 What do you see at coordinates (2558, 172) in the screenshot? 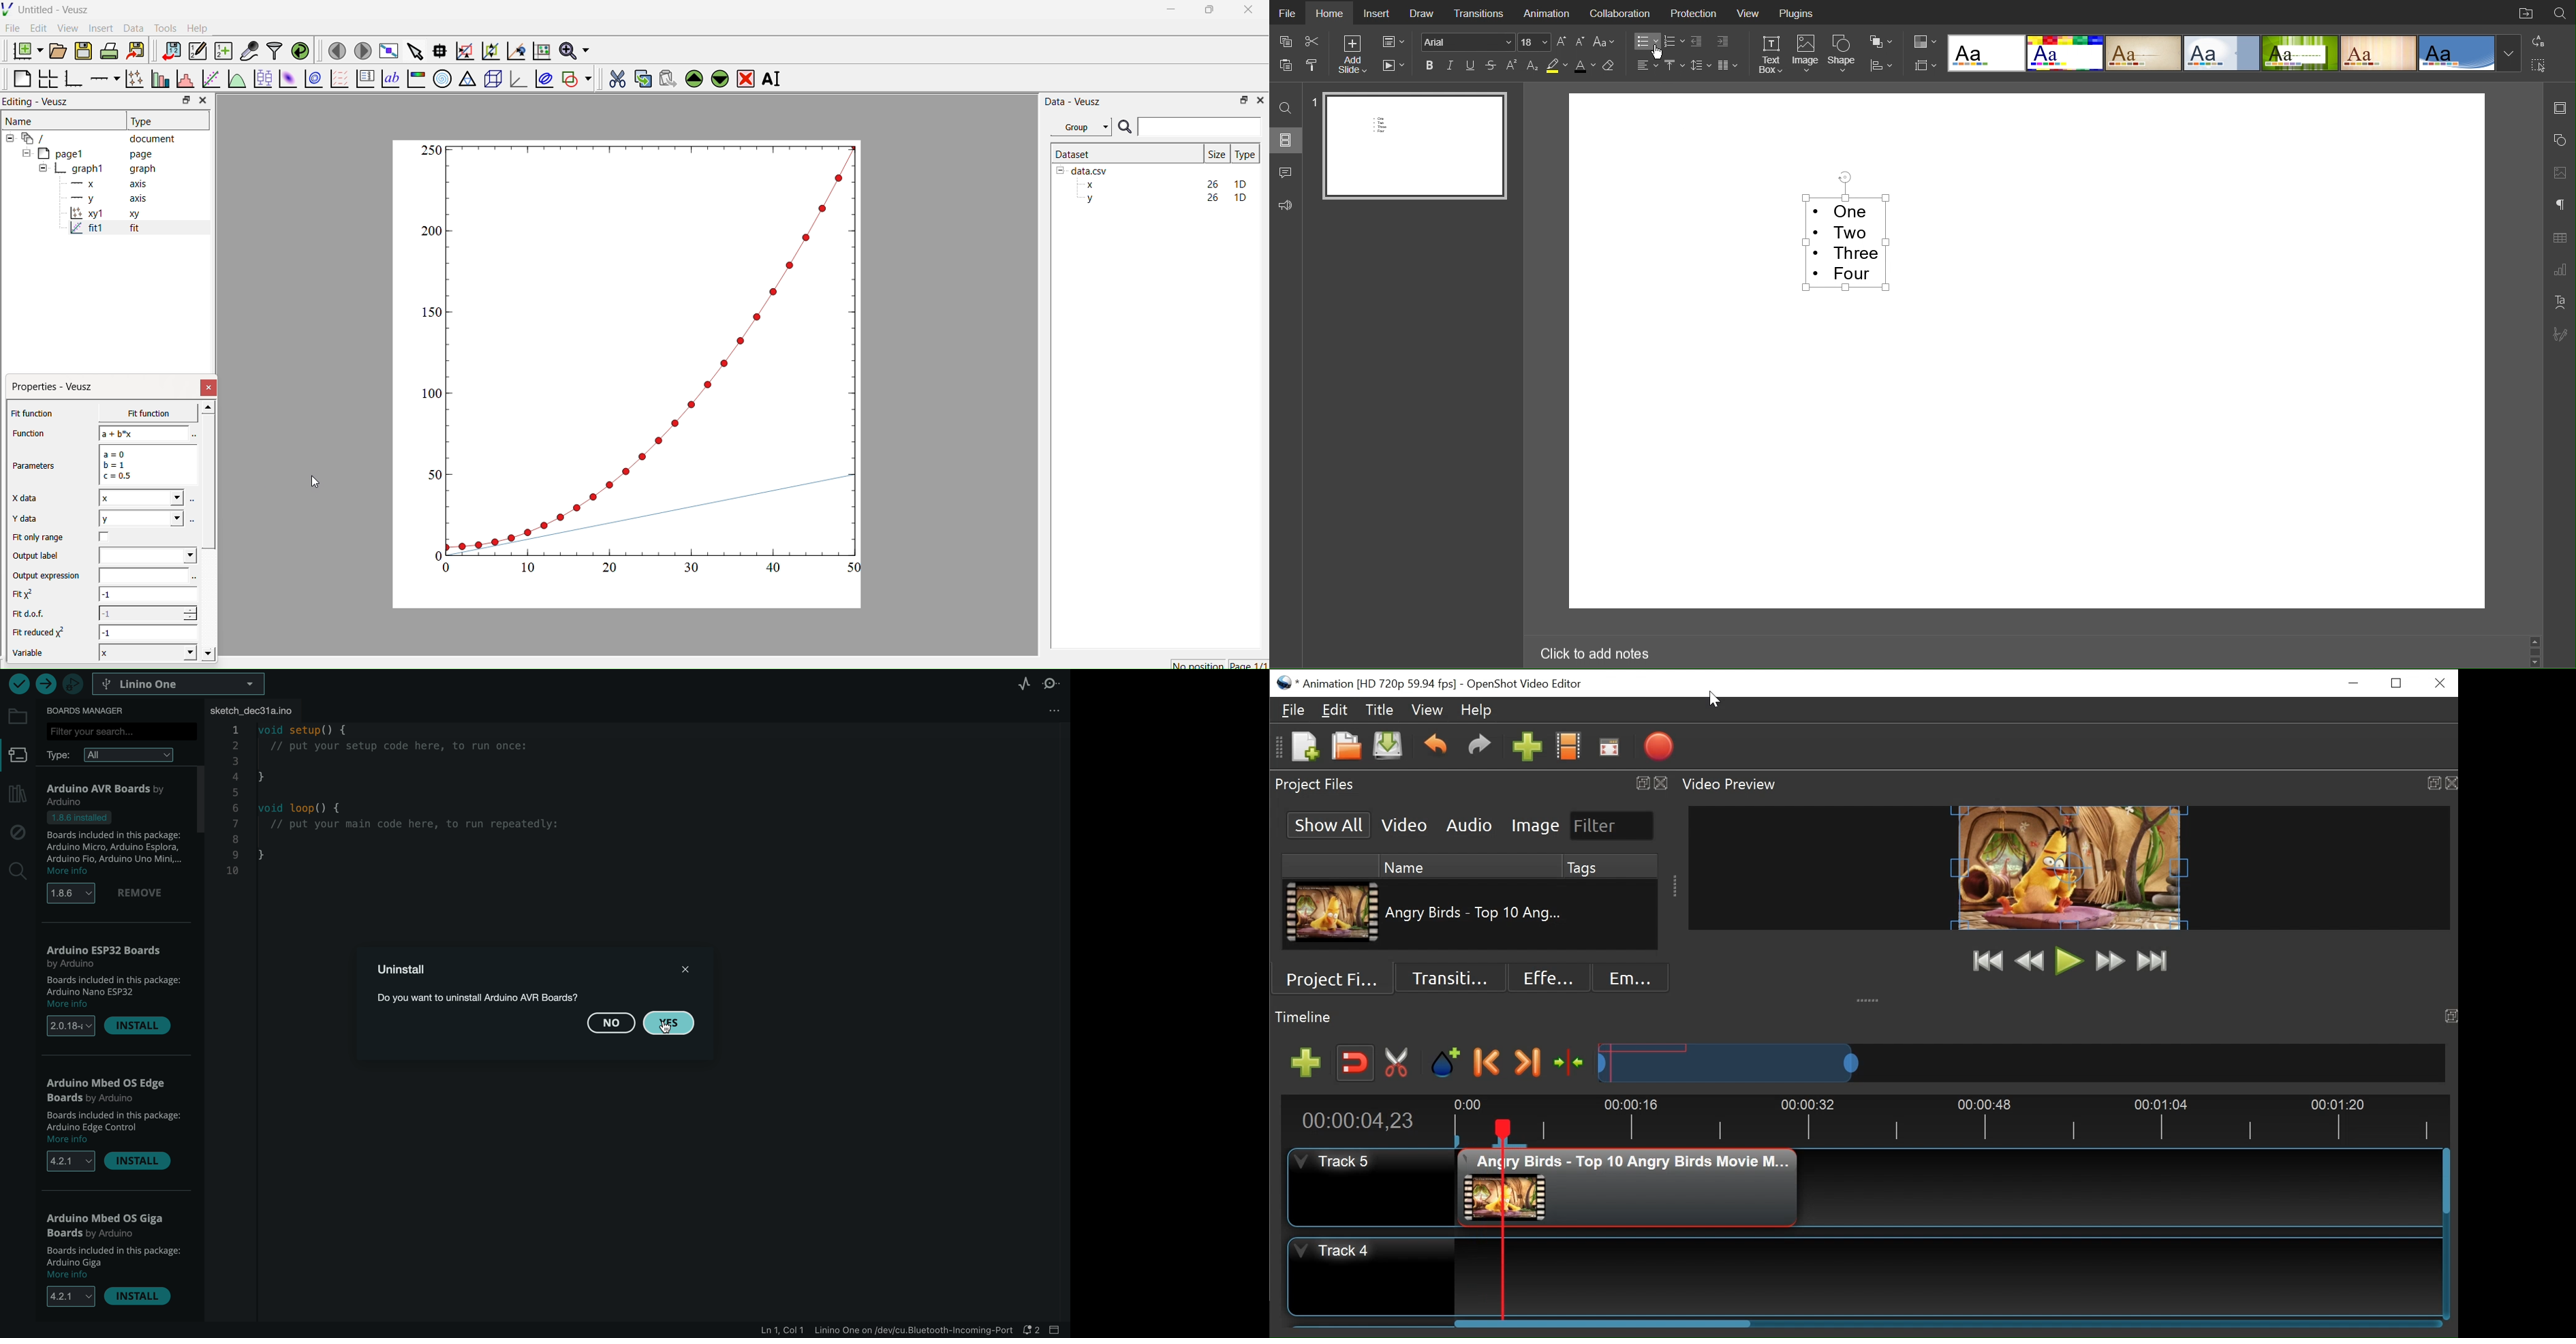
I see `Image Settings` at bounding box center [2558, 172].